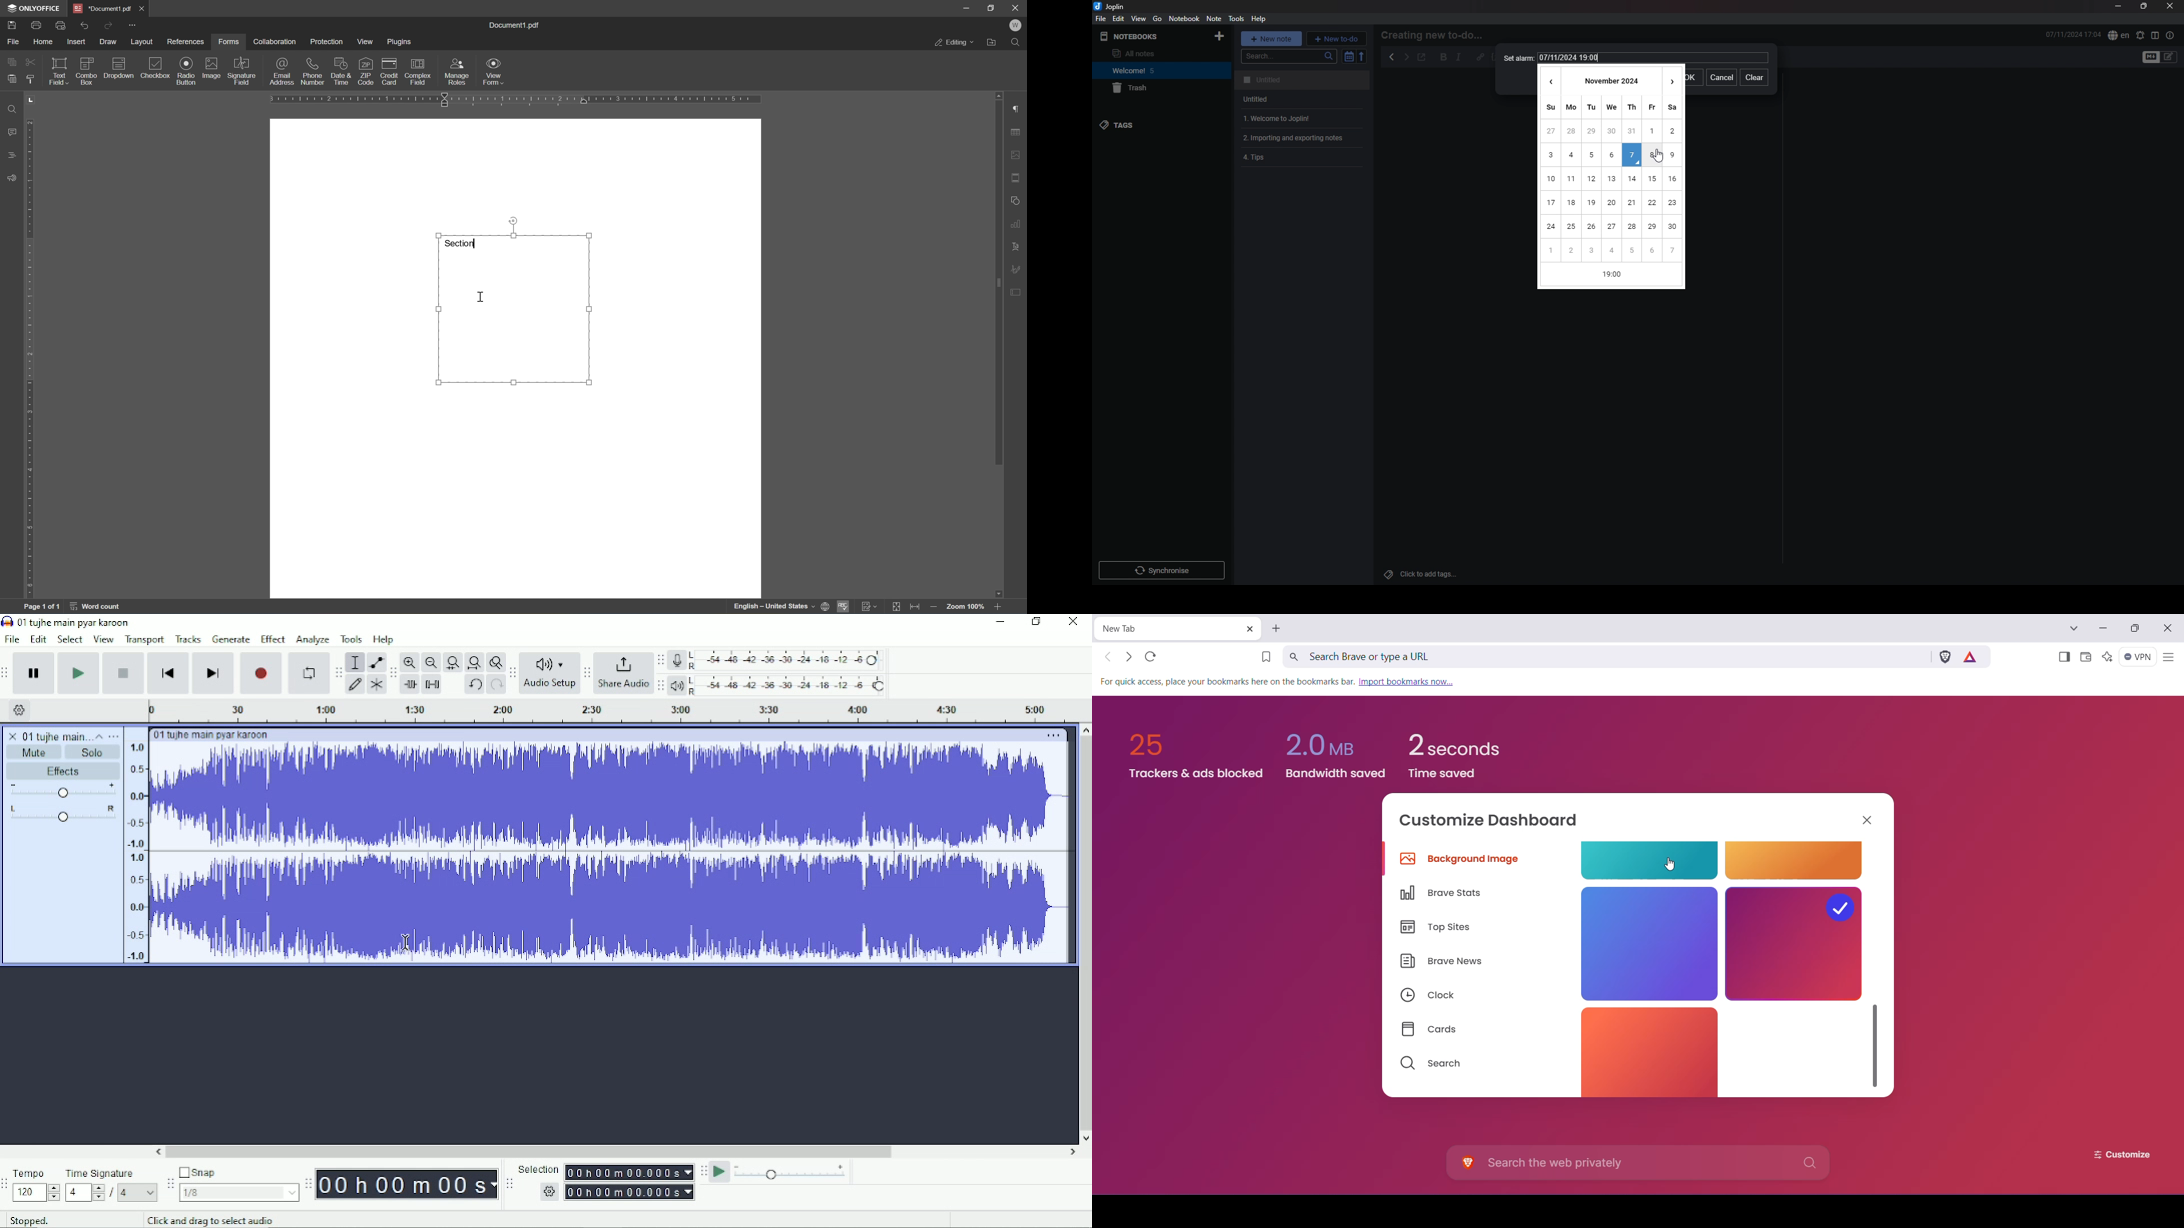 The height and width of the screenshot is (1232, 2184). Describe the element at coordinates (37, 8) in the screenshot. I see `ONLYOFFICE` at that location.